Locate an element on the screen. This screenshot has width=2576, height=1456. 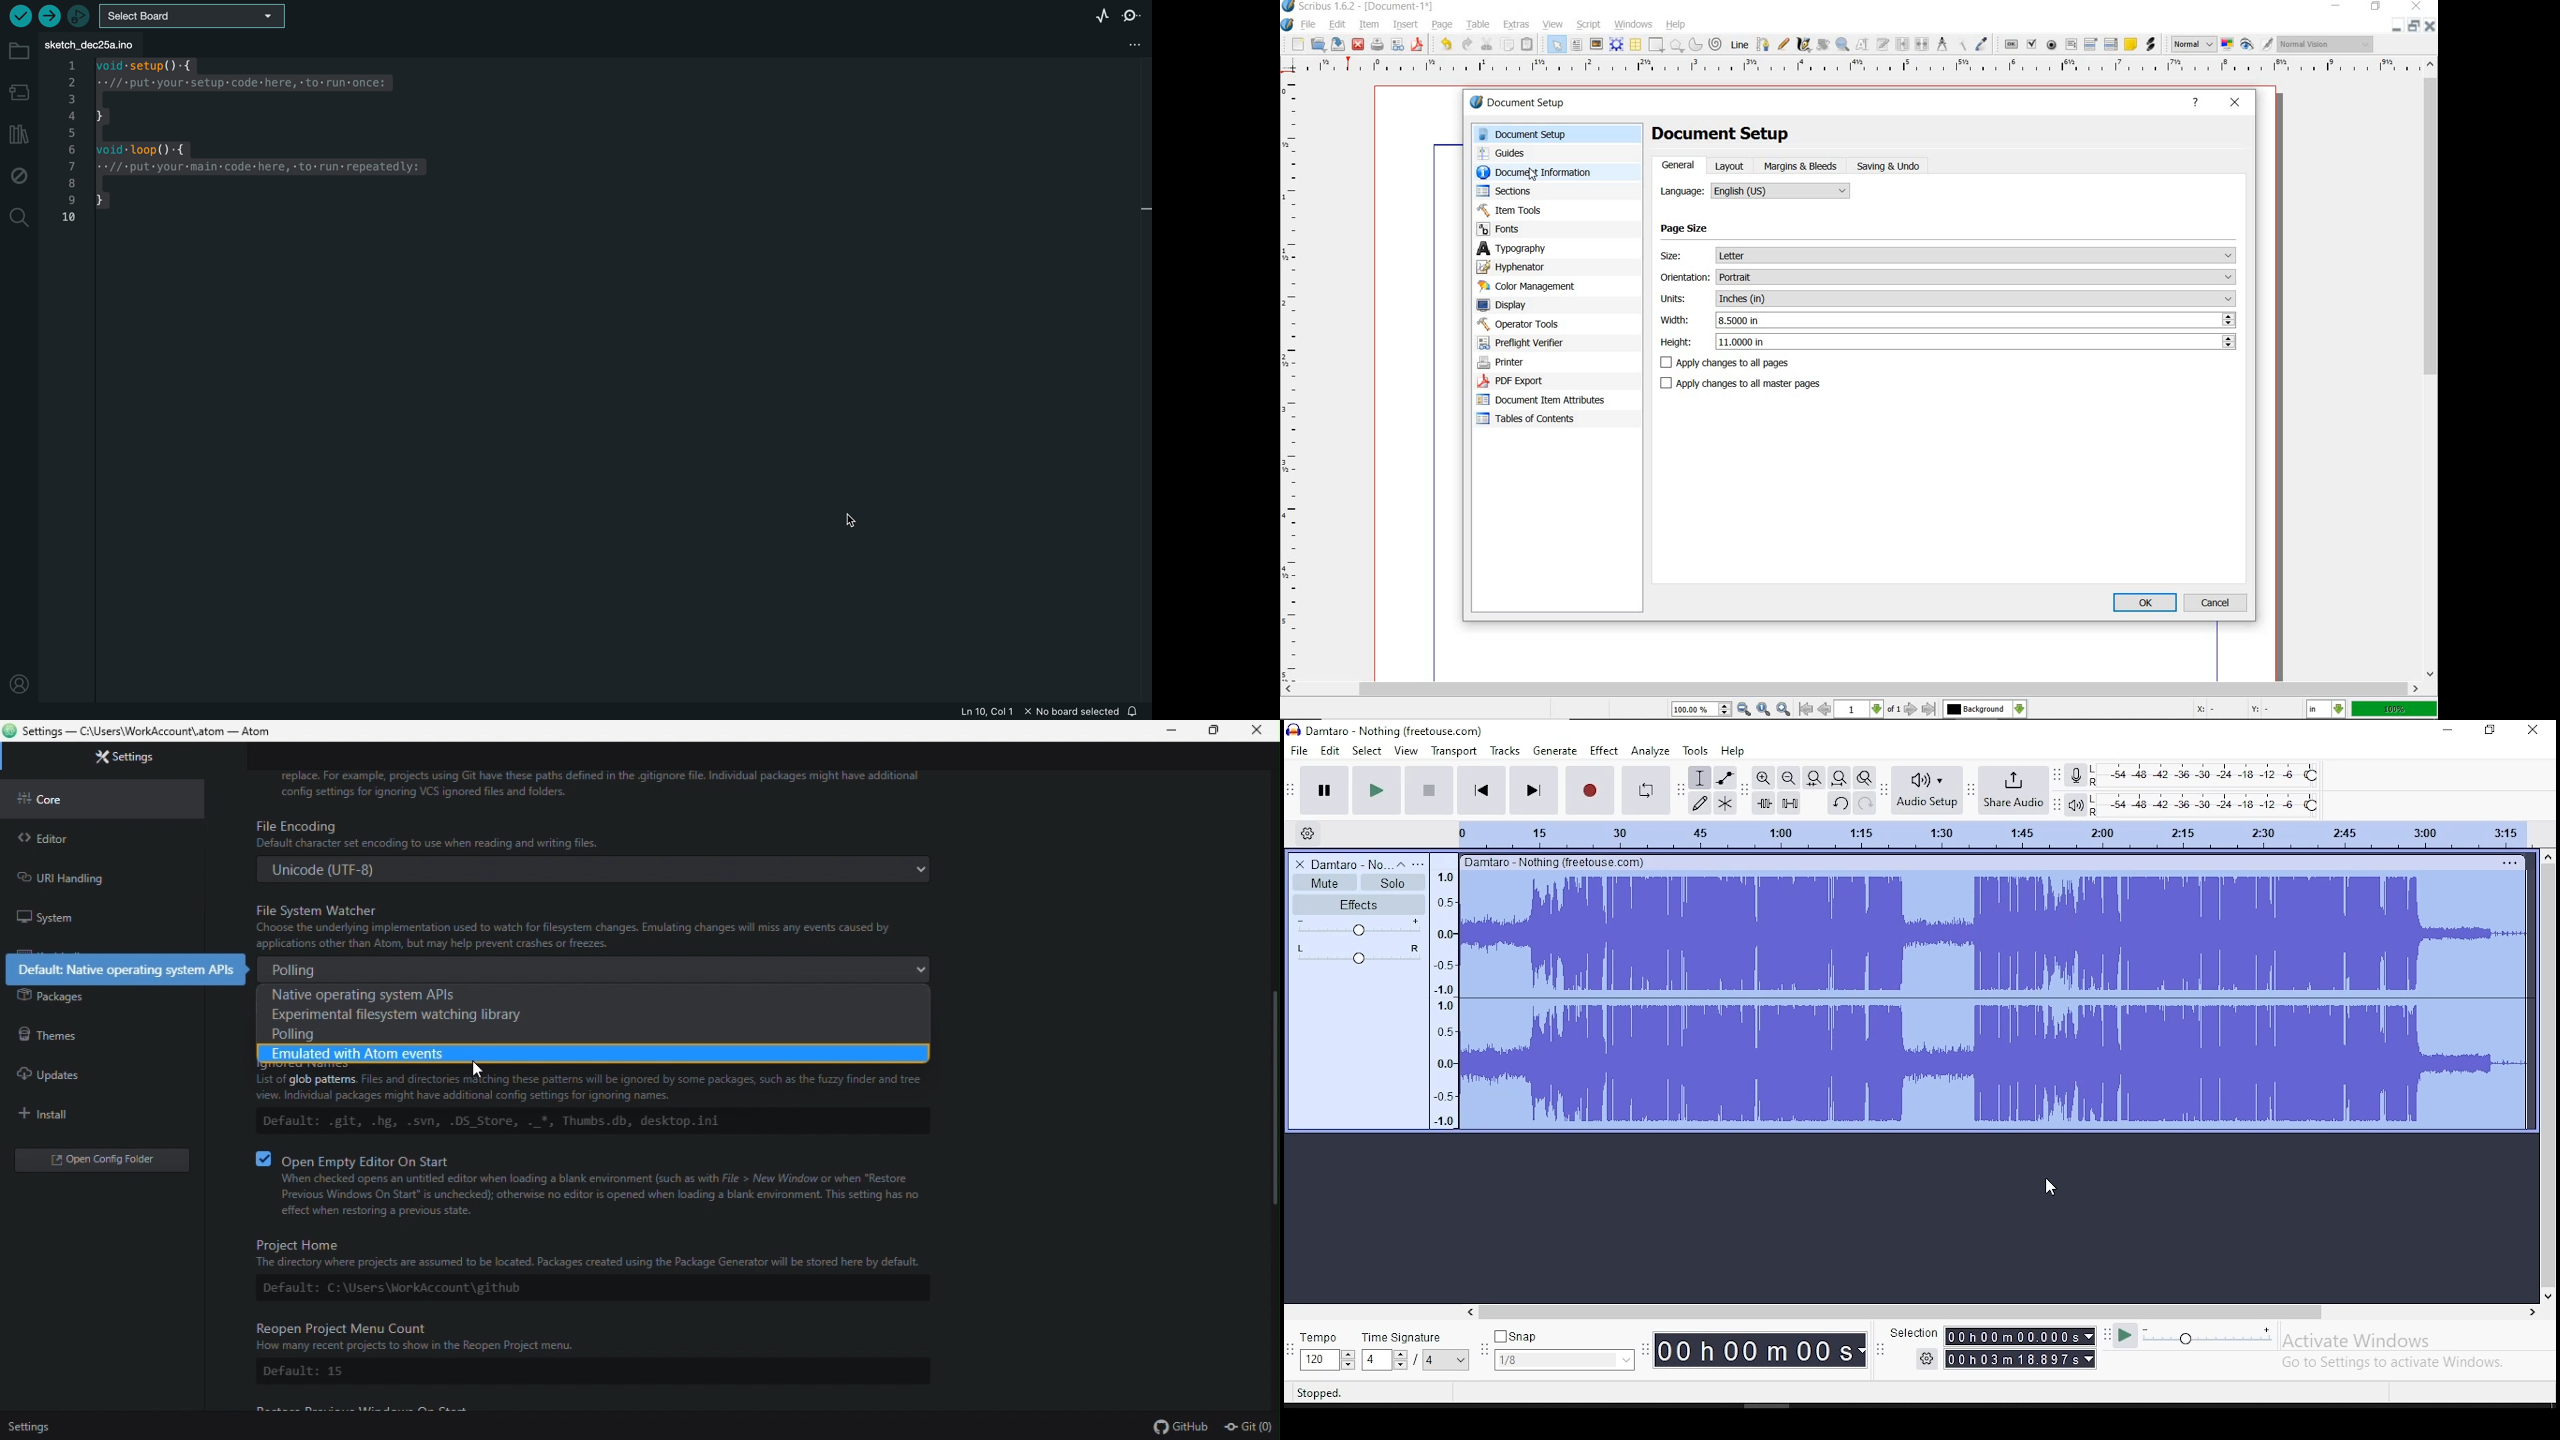
mouse pointer is located at coordinates (2051, 1187).